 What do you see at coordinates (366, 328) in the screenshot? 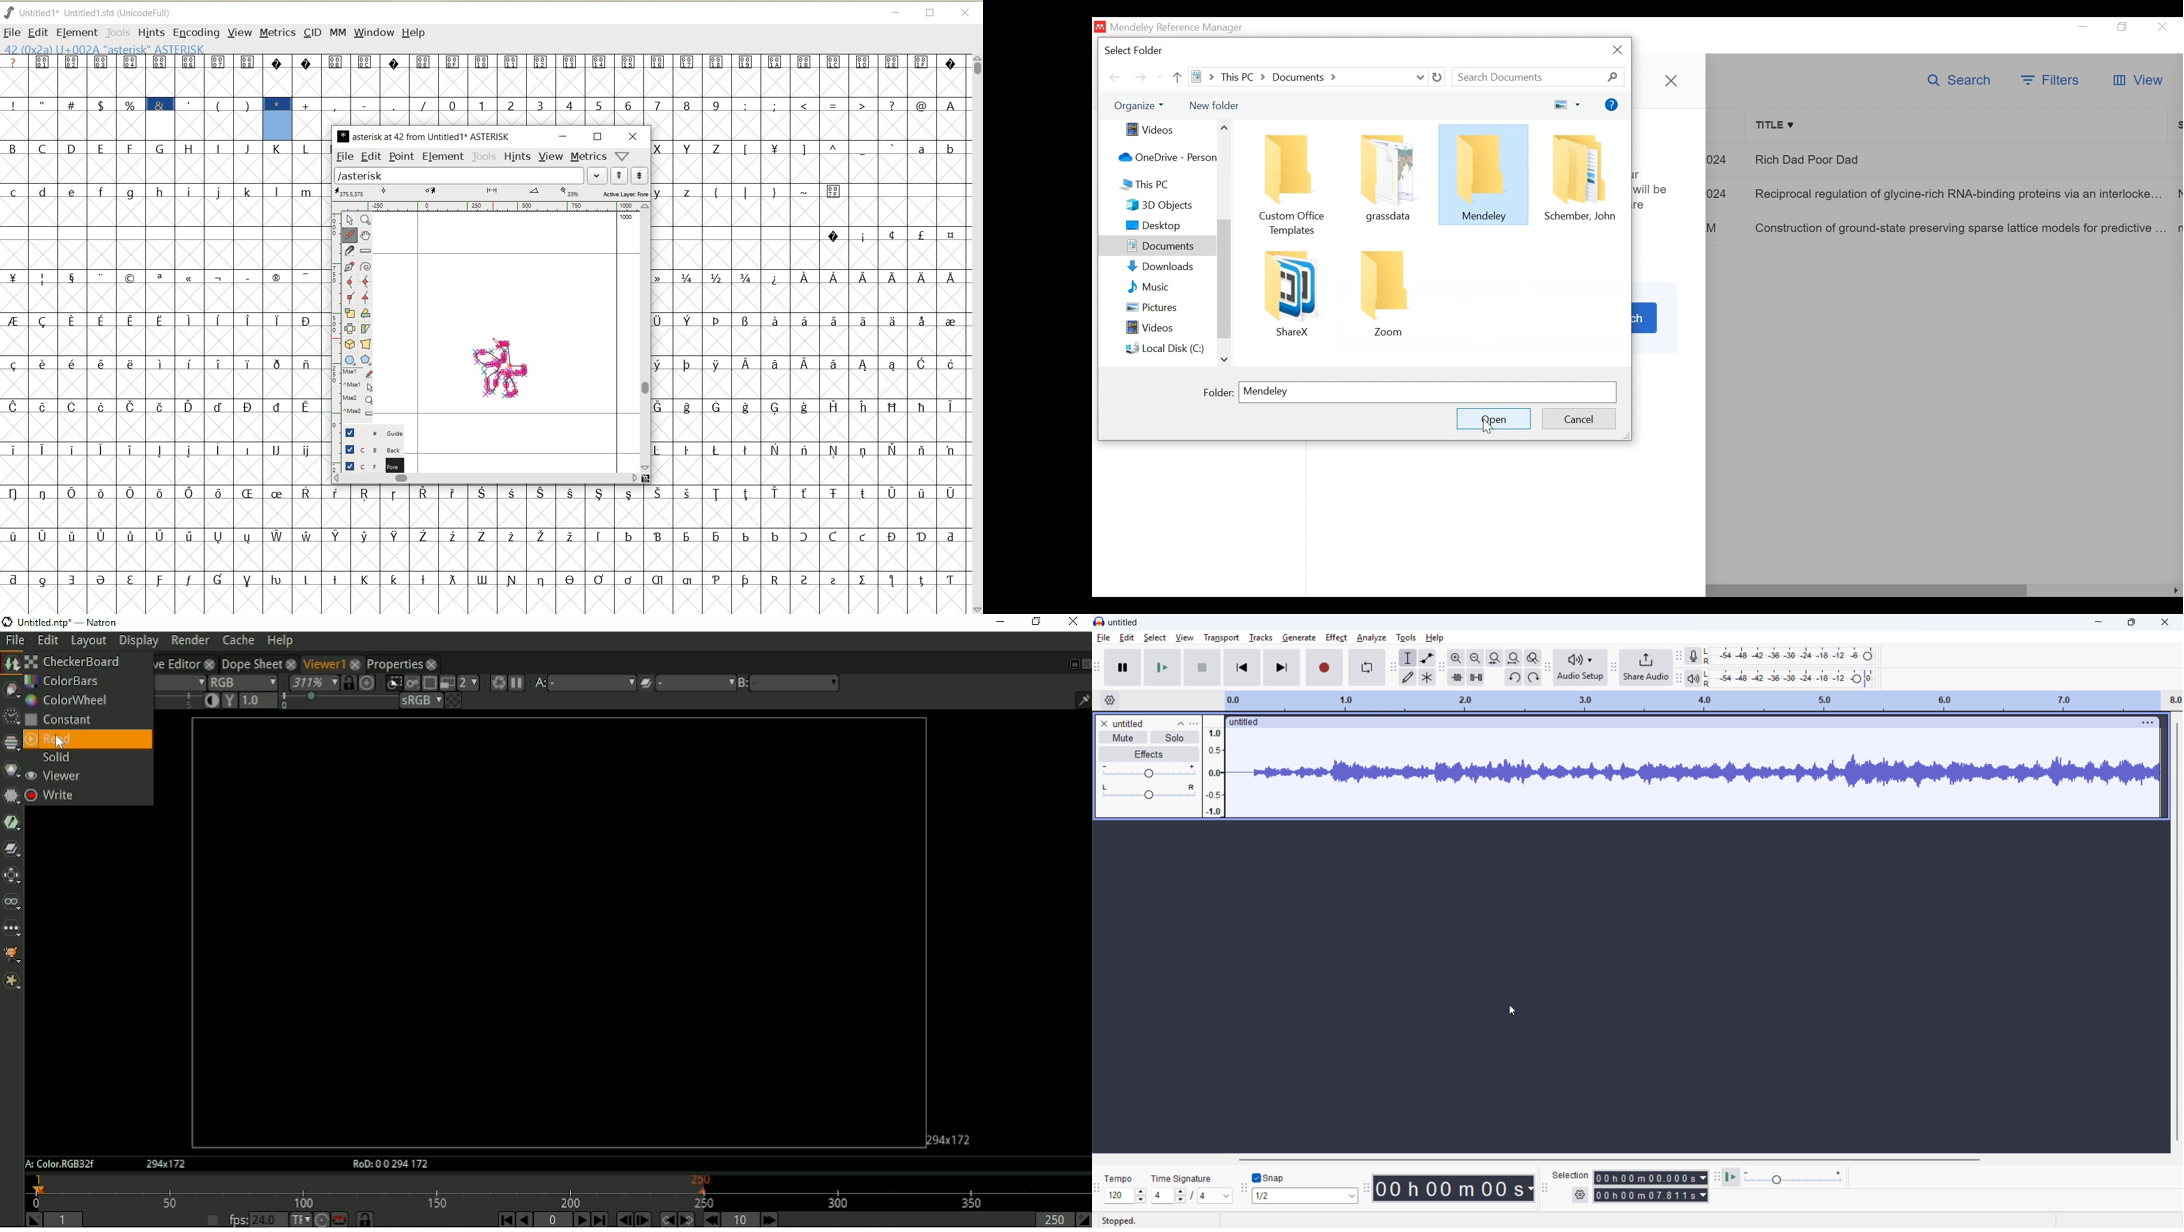
I see `skew the selection` at bounding box center [366, 328].